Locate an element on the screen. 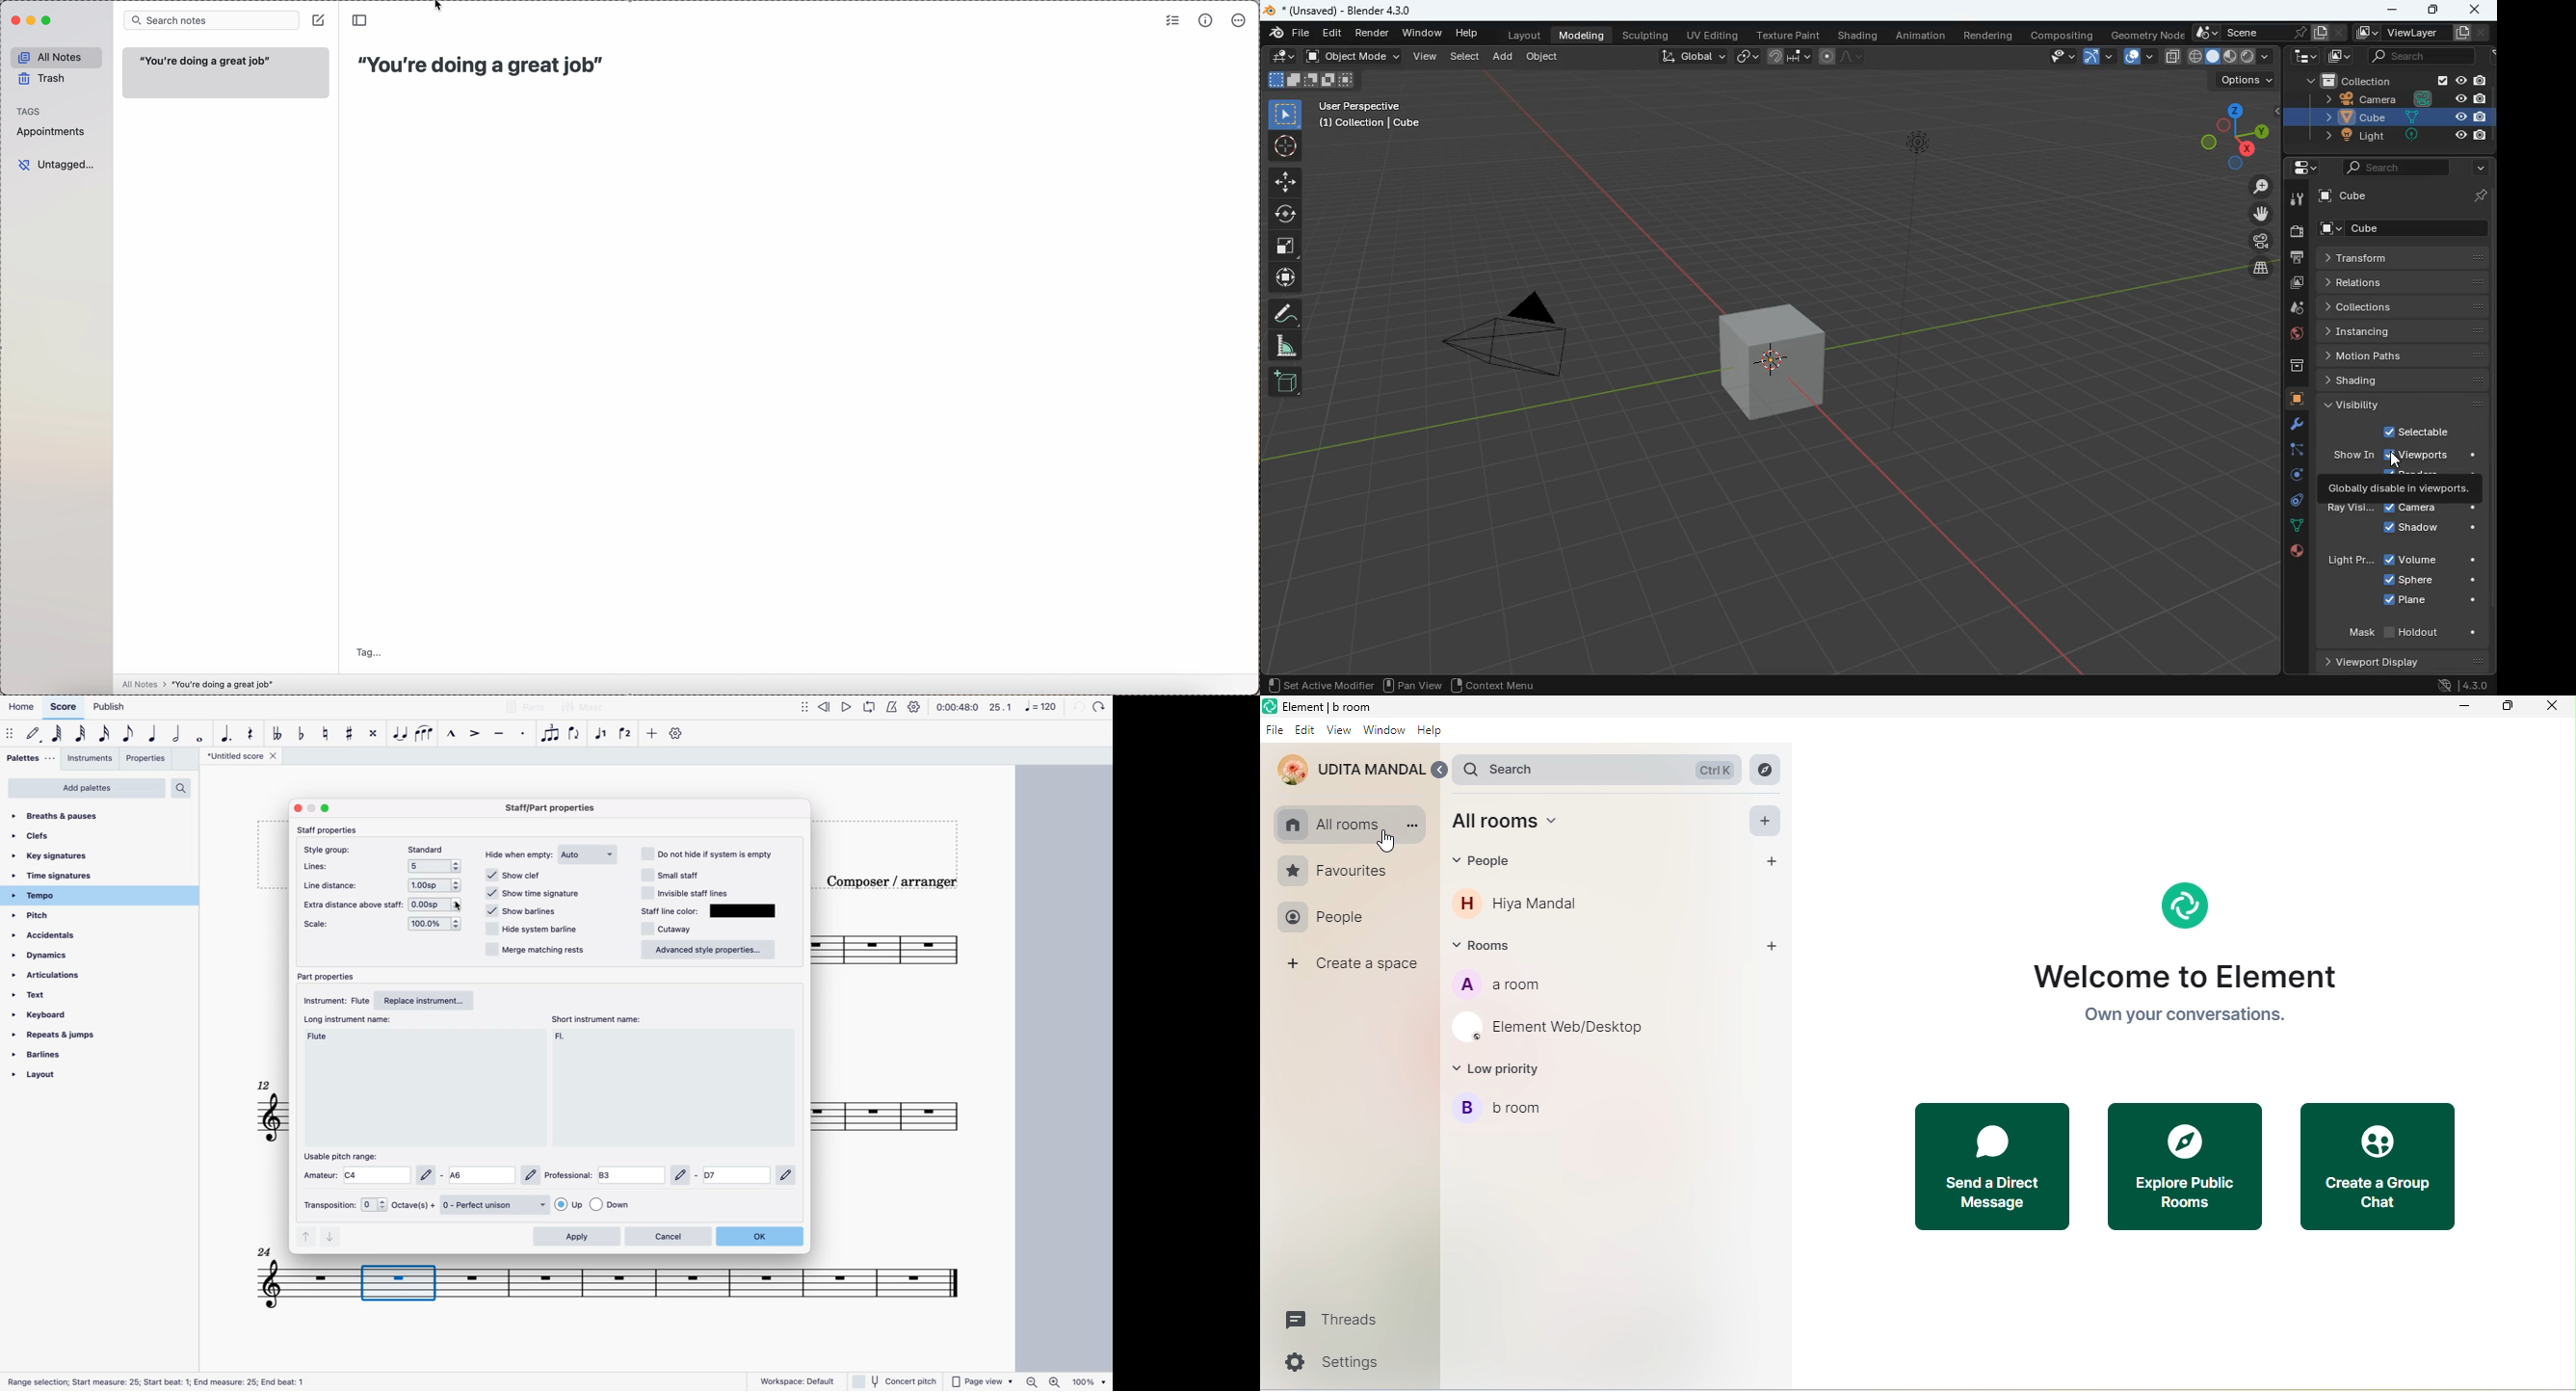 The width and height of the screenshot is (2576, 1400). archive is located at coordinates (2288, 366).